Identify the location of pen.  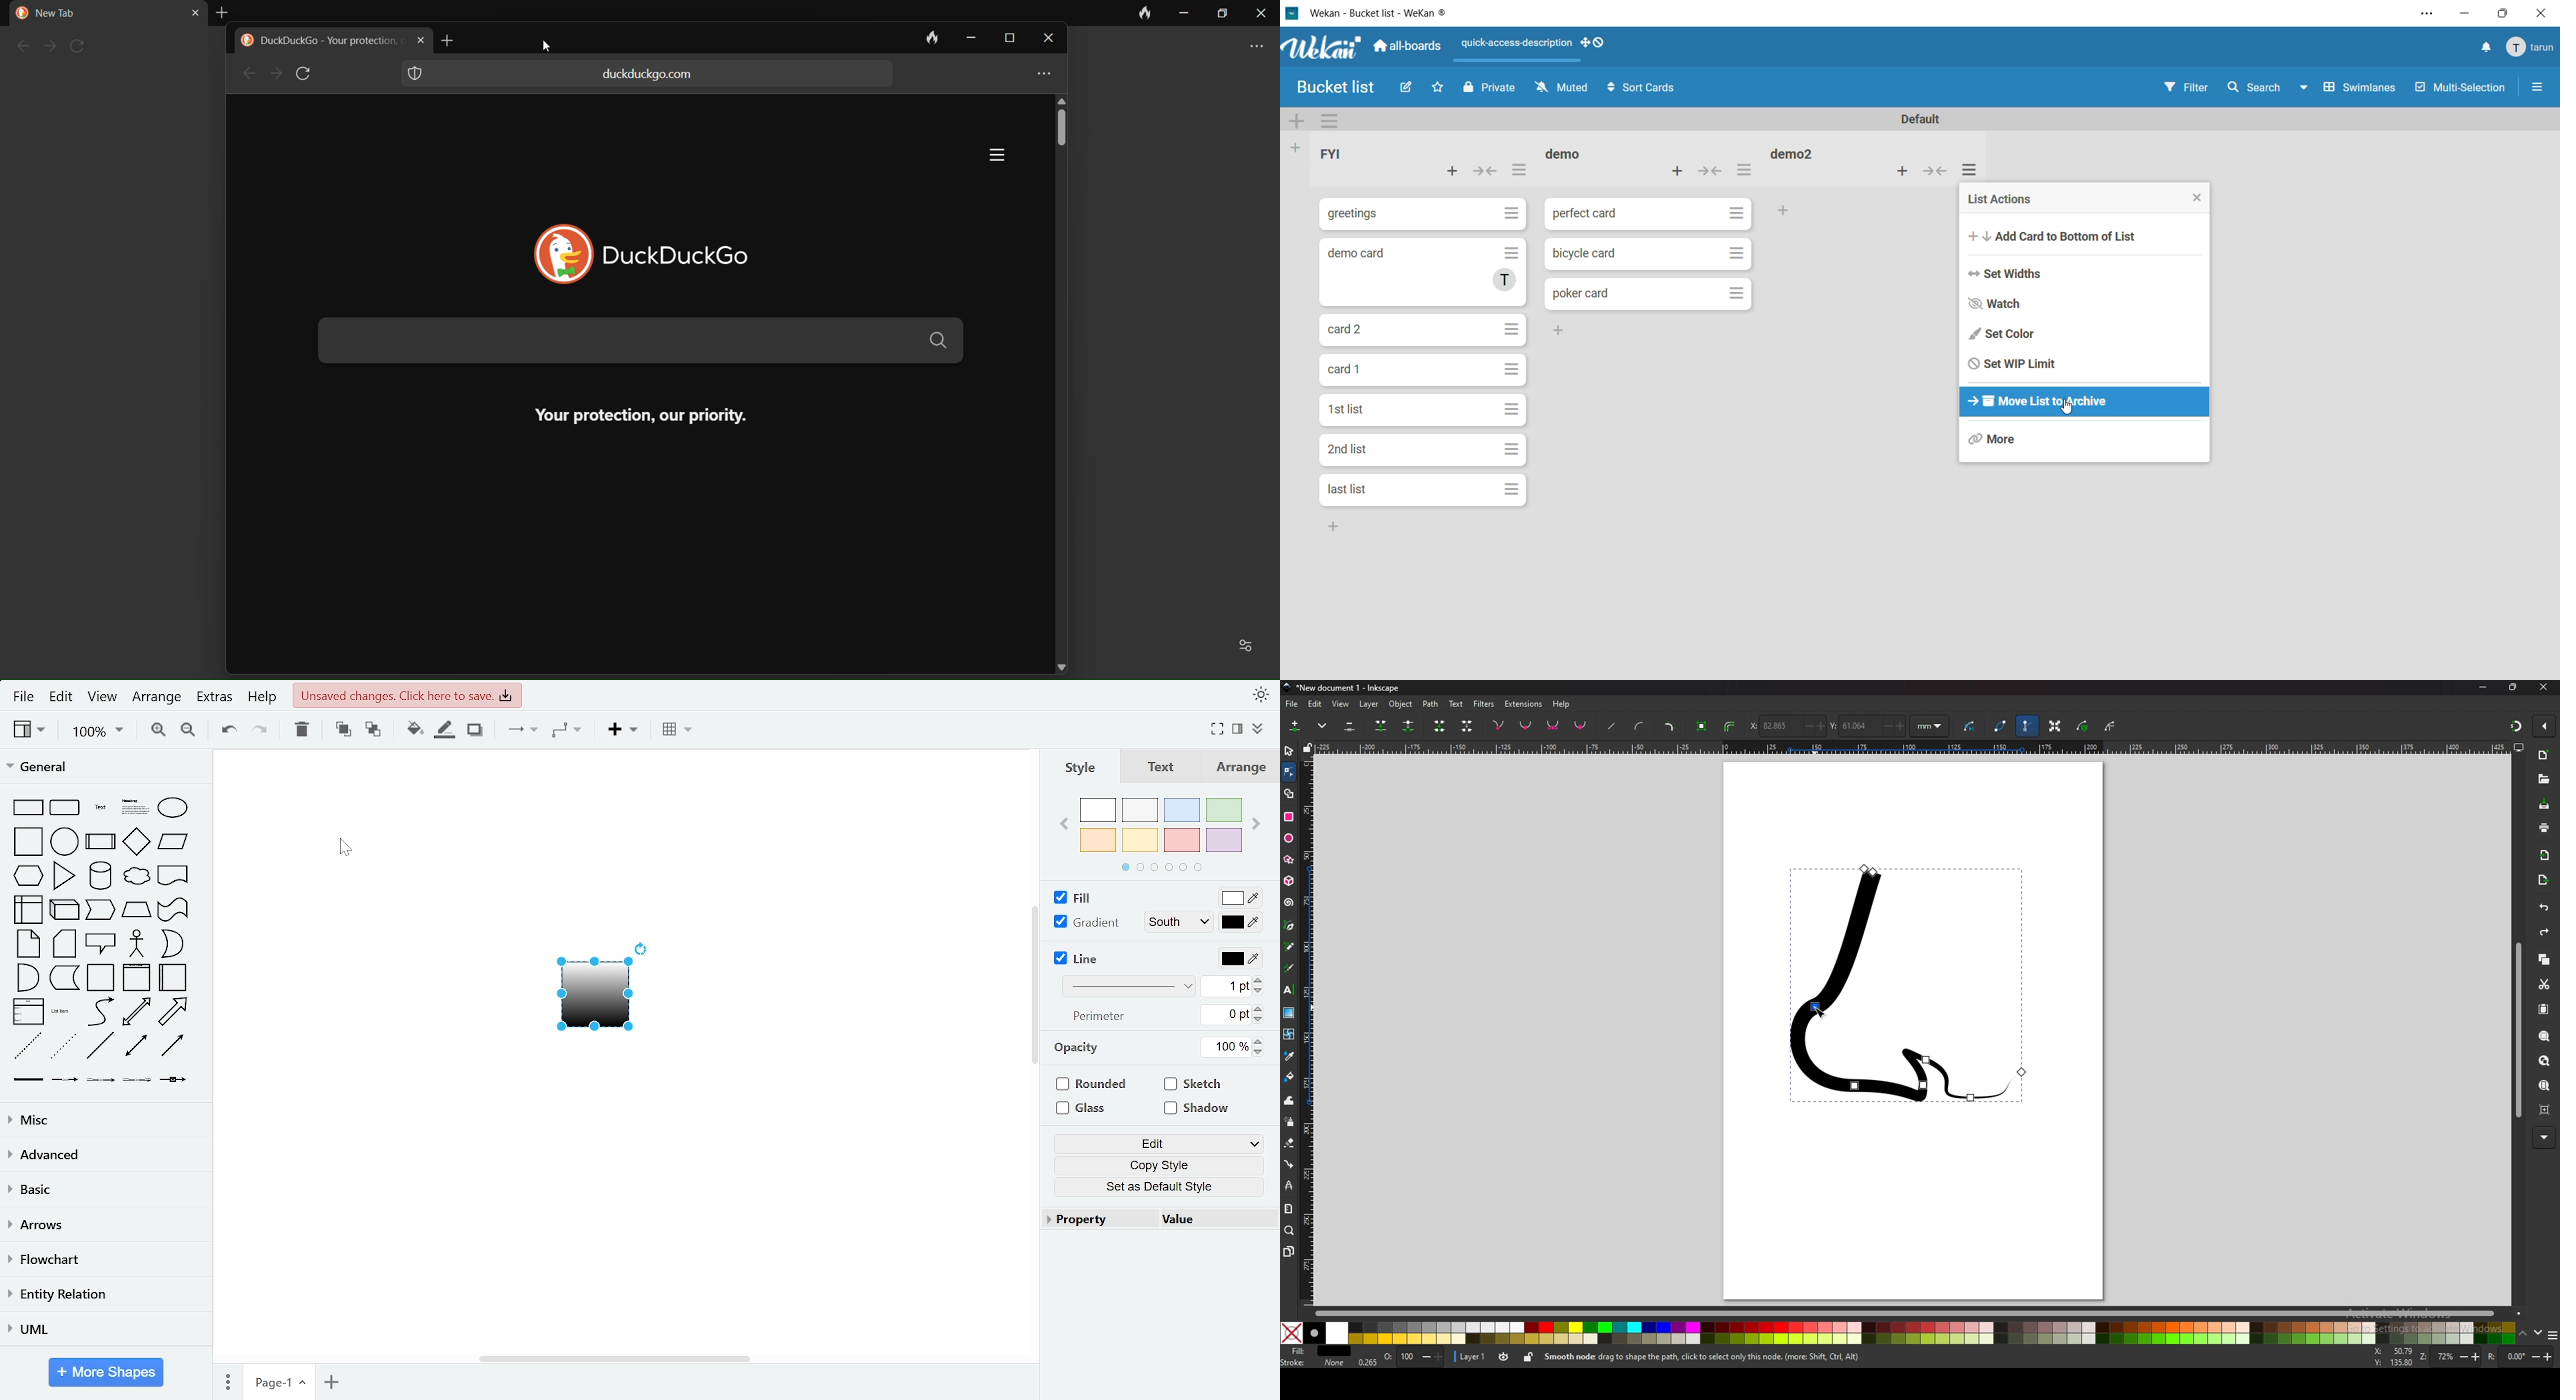
(1289, 926).